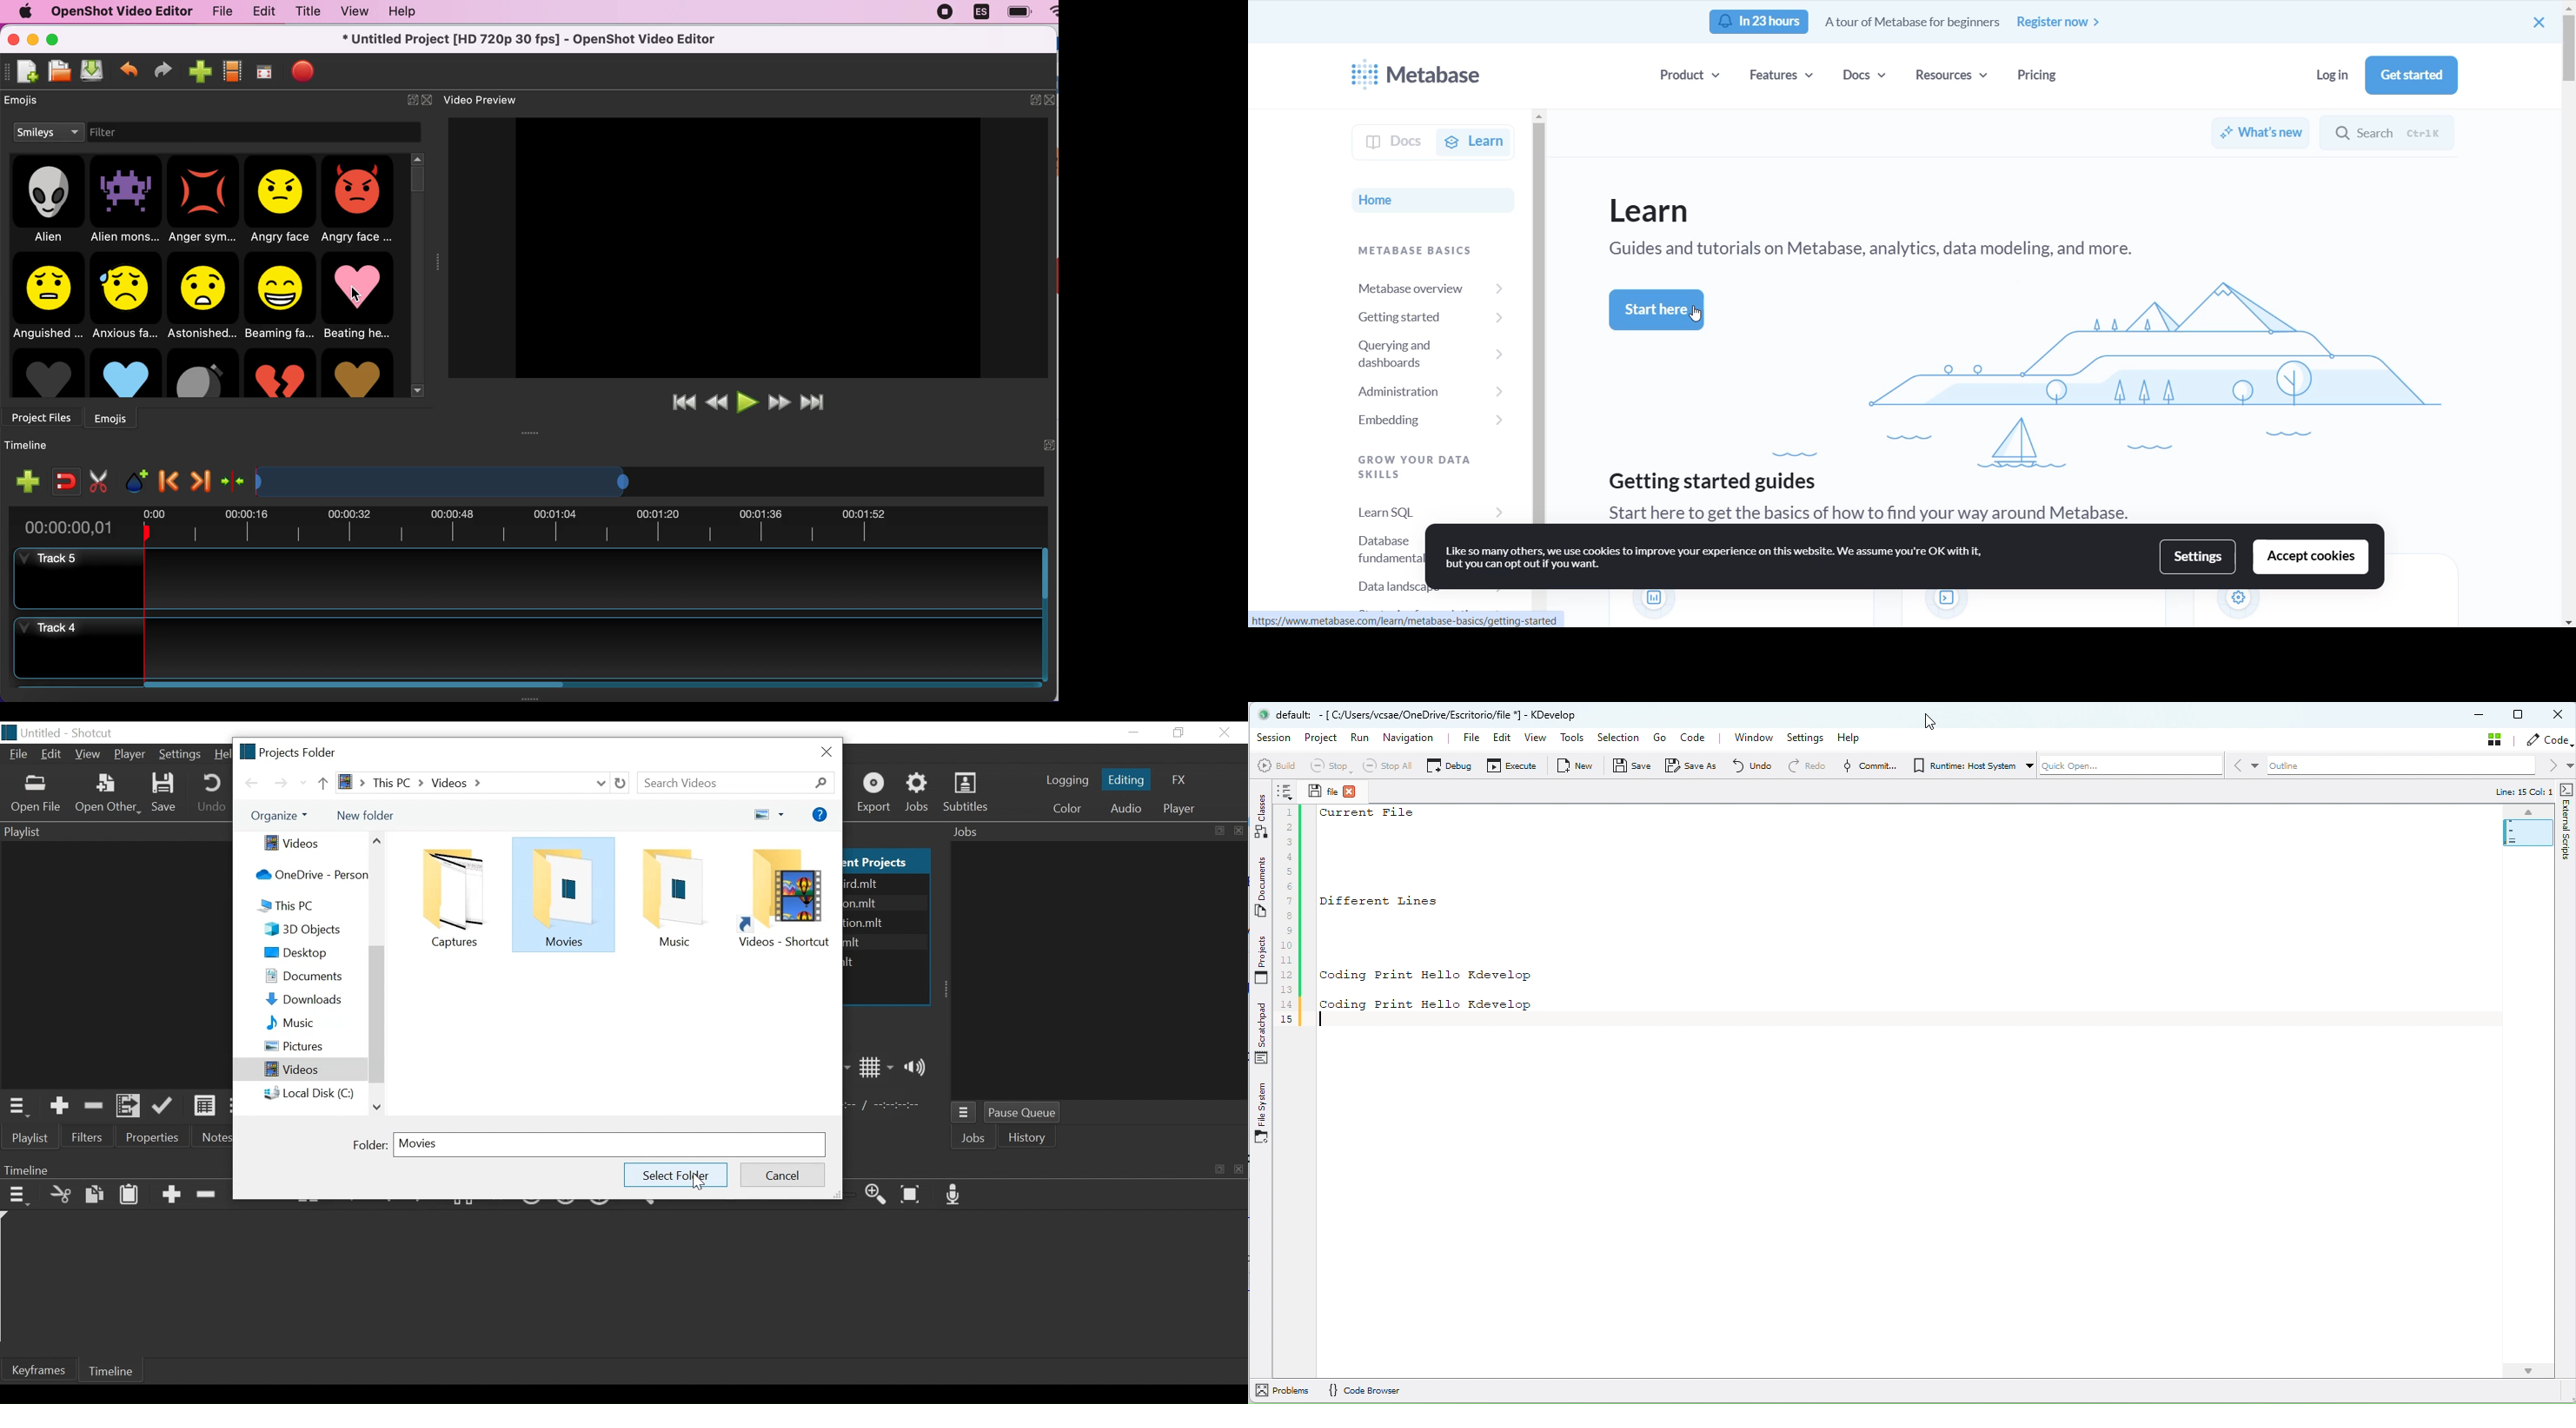  What do you see at coordinates (361, 202) in the screenshot?
I see `angry face 2` at bounding box center [361, 202].